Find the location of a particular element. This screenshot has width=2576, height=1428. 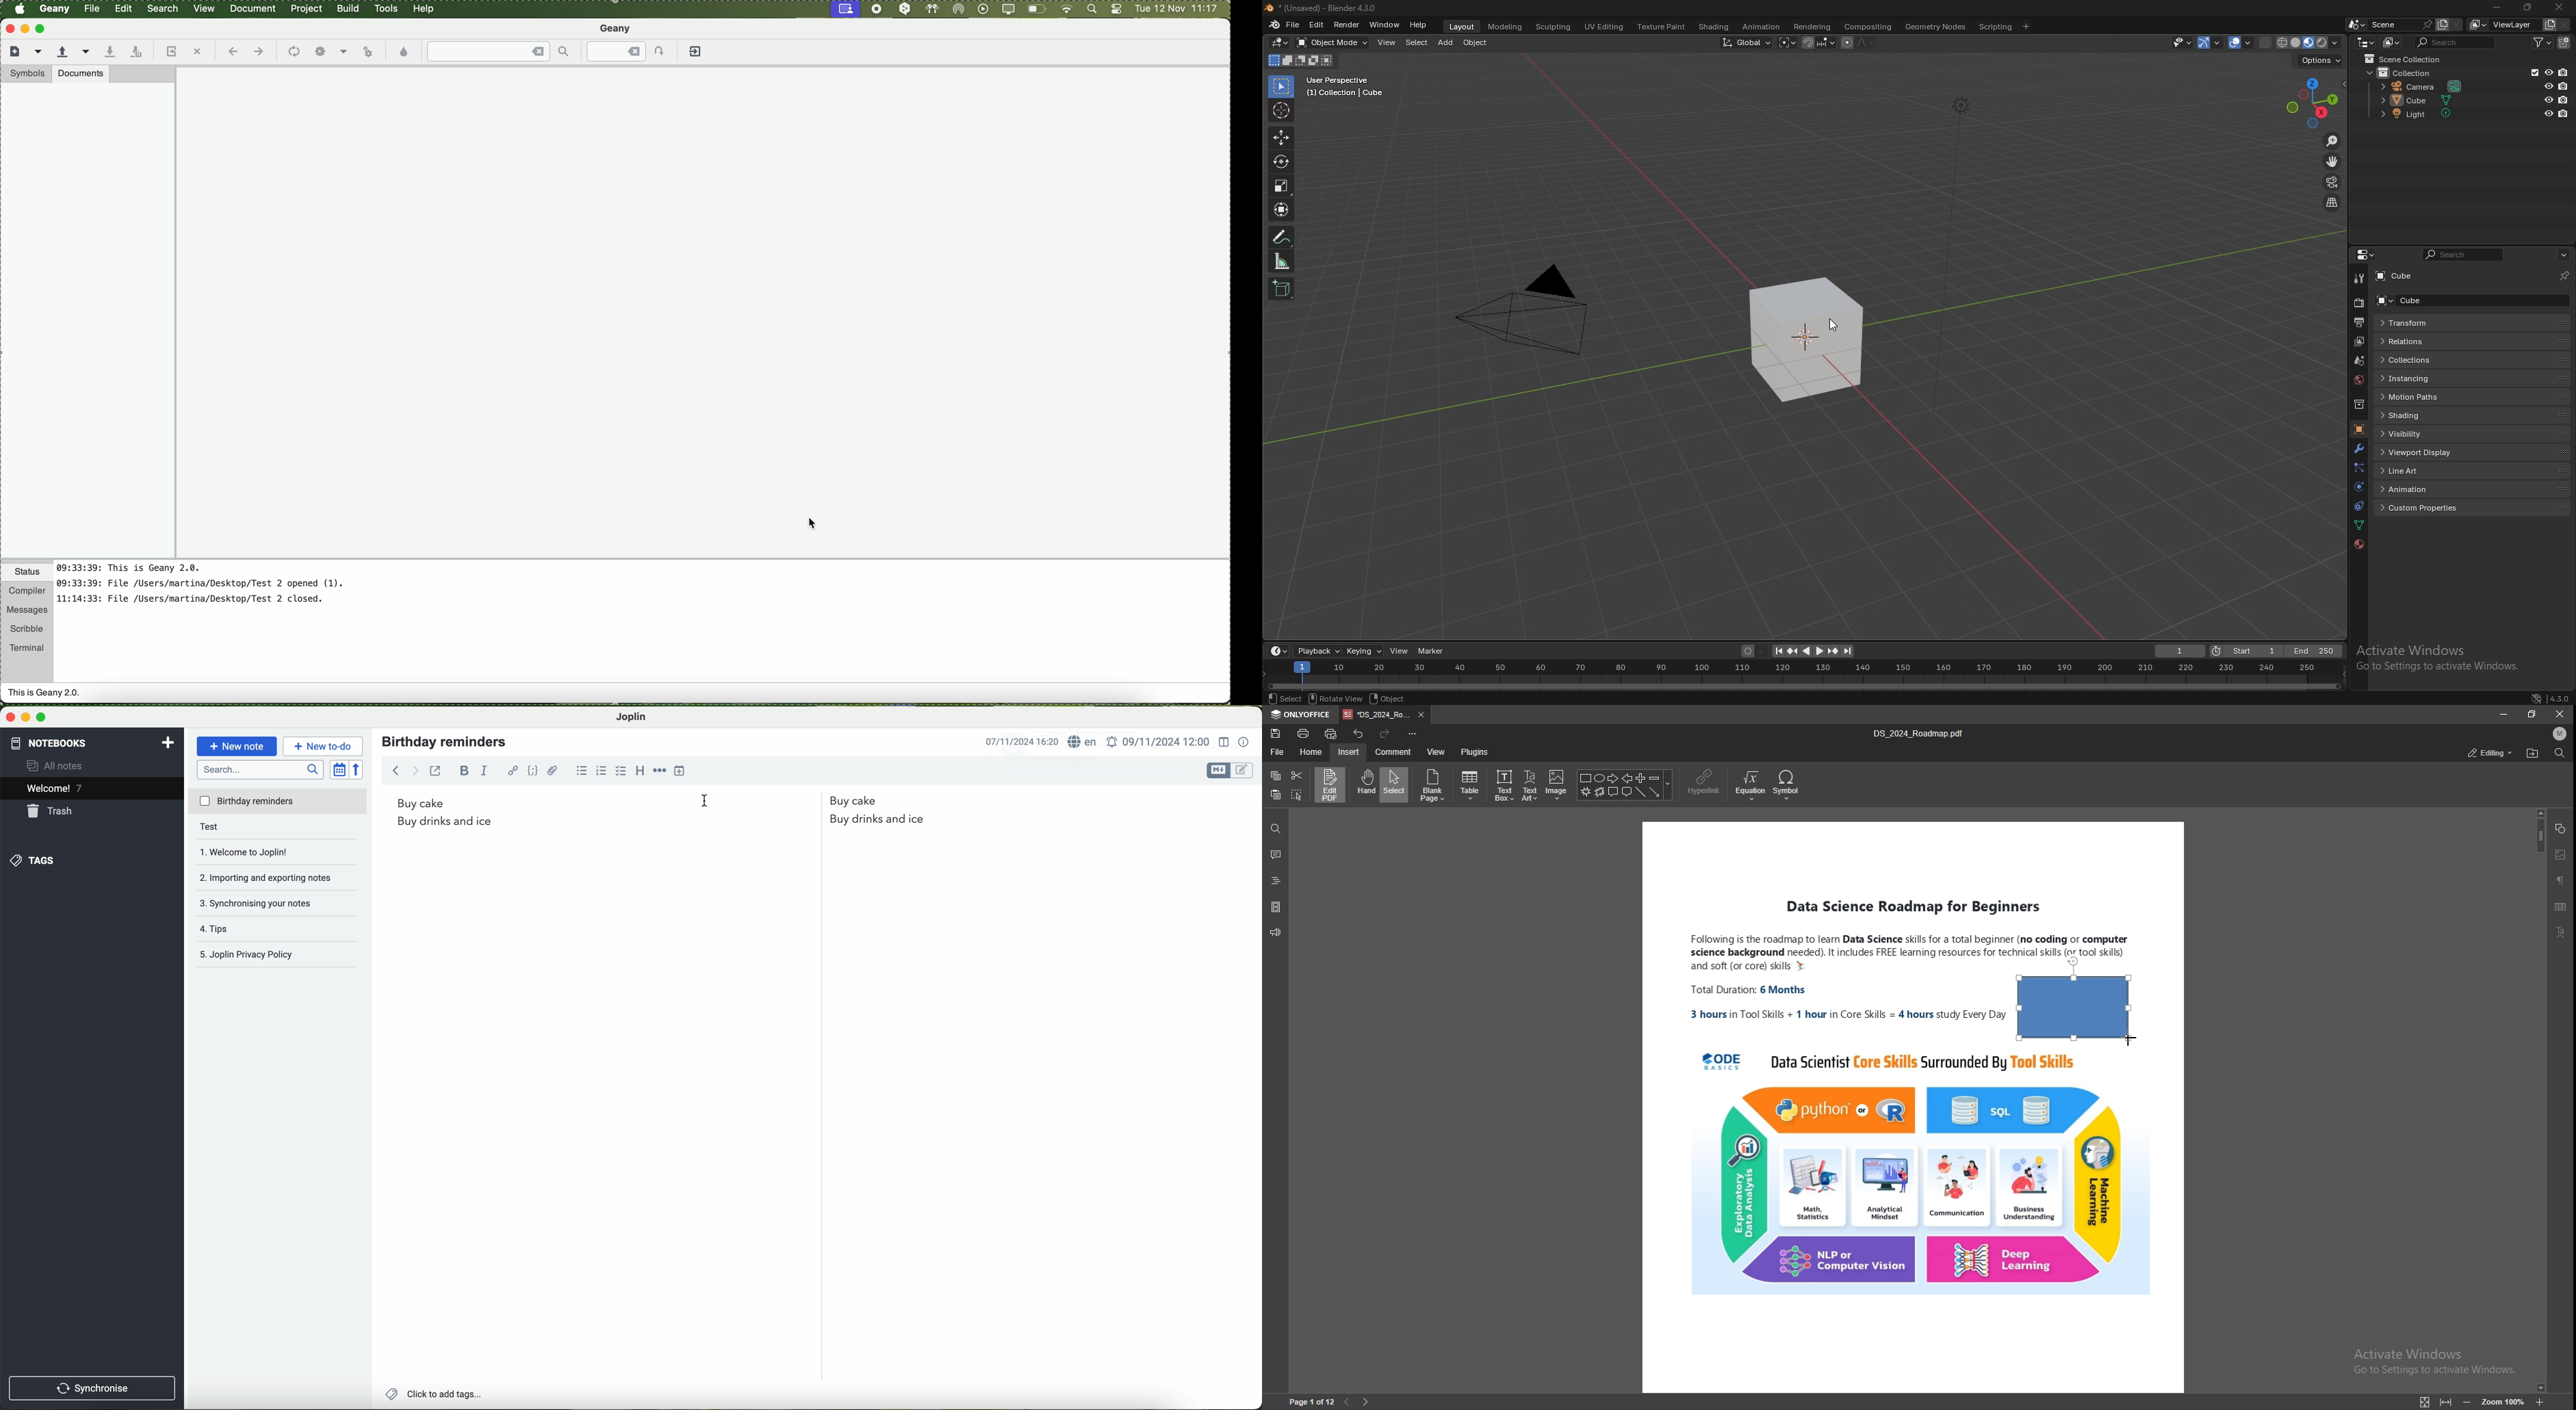

find is located at coordinates (2558, 753).